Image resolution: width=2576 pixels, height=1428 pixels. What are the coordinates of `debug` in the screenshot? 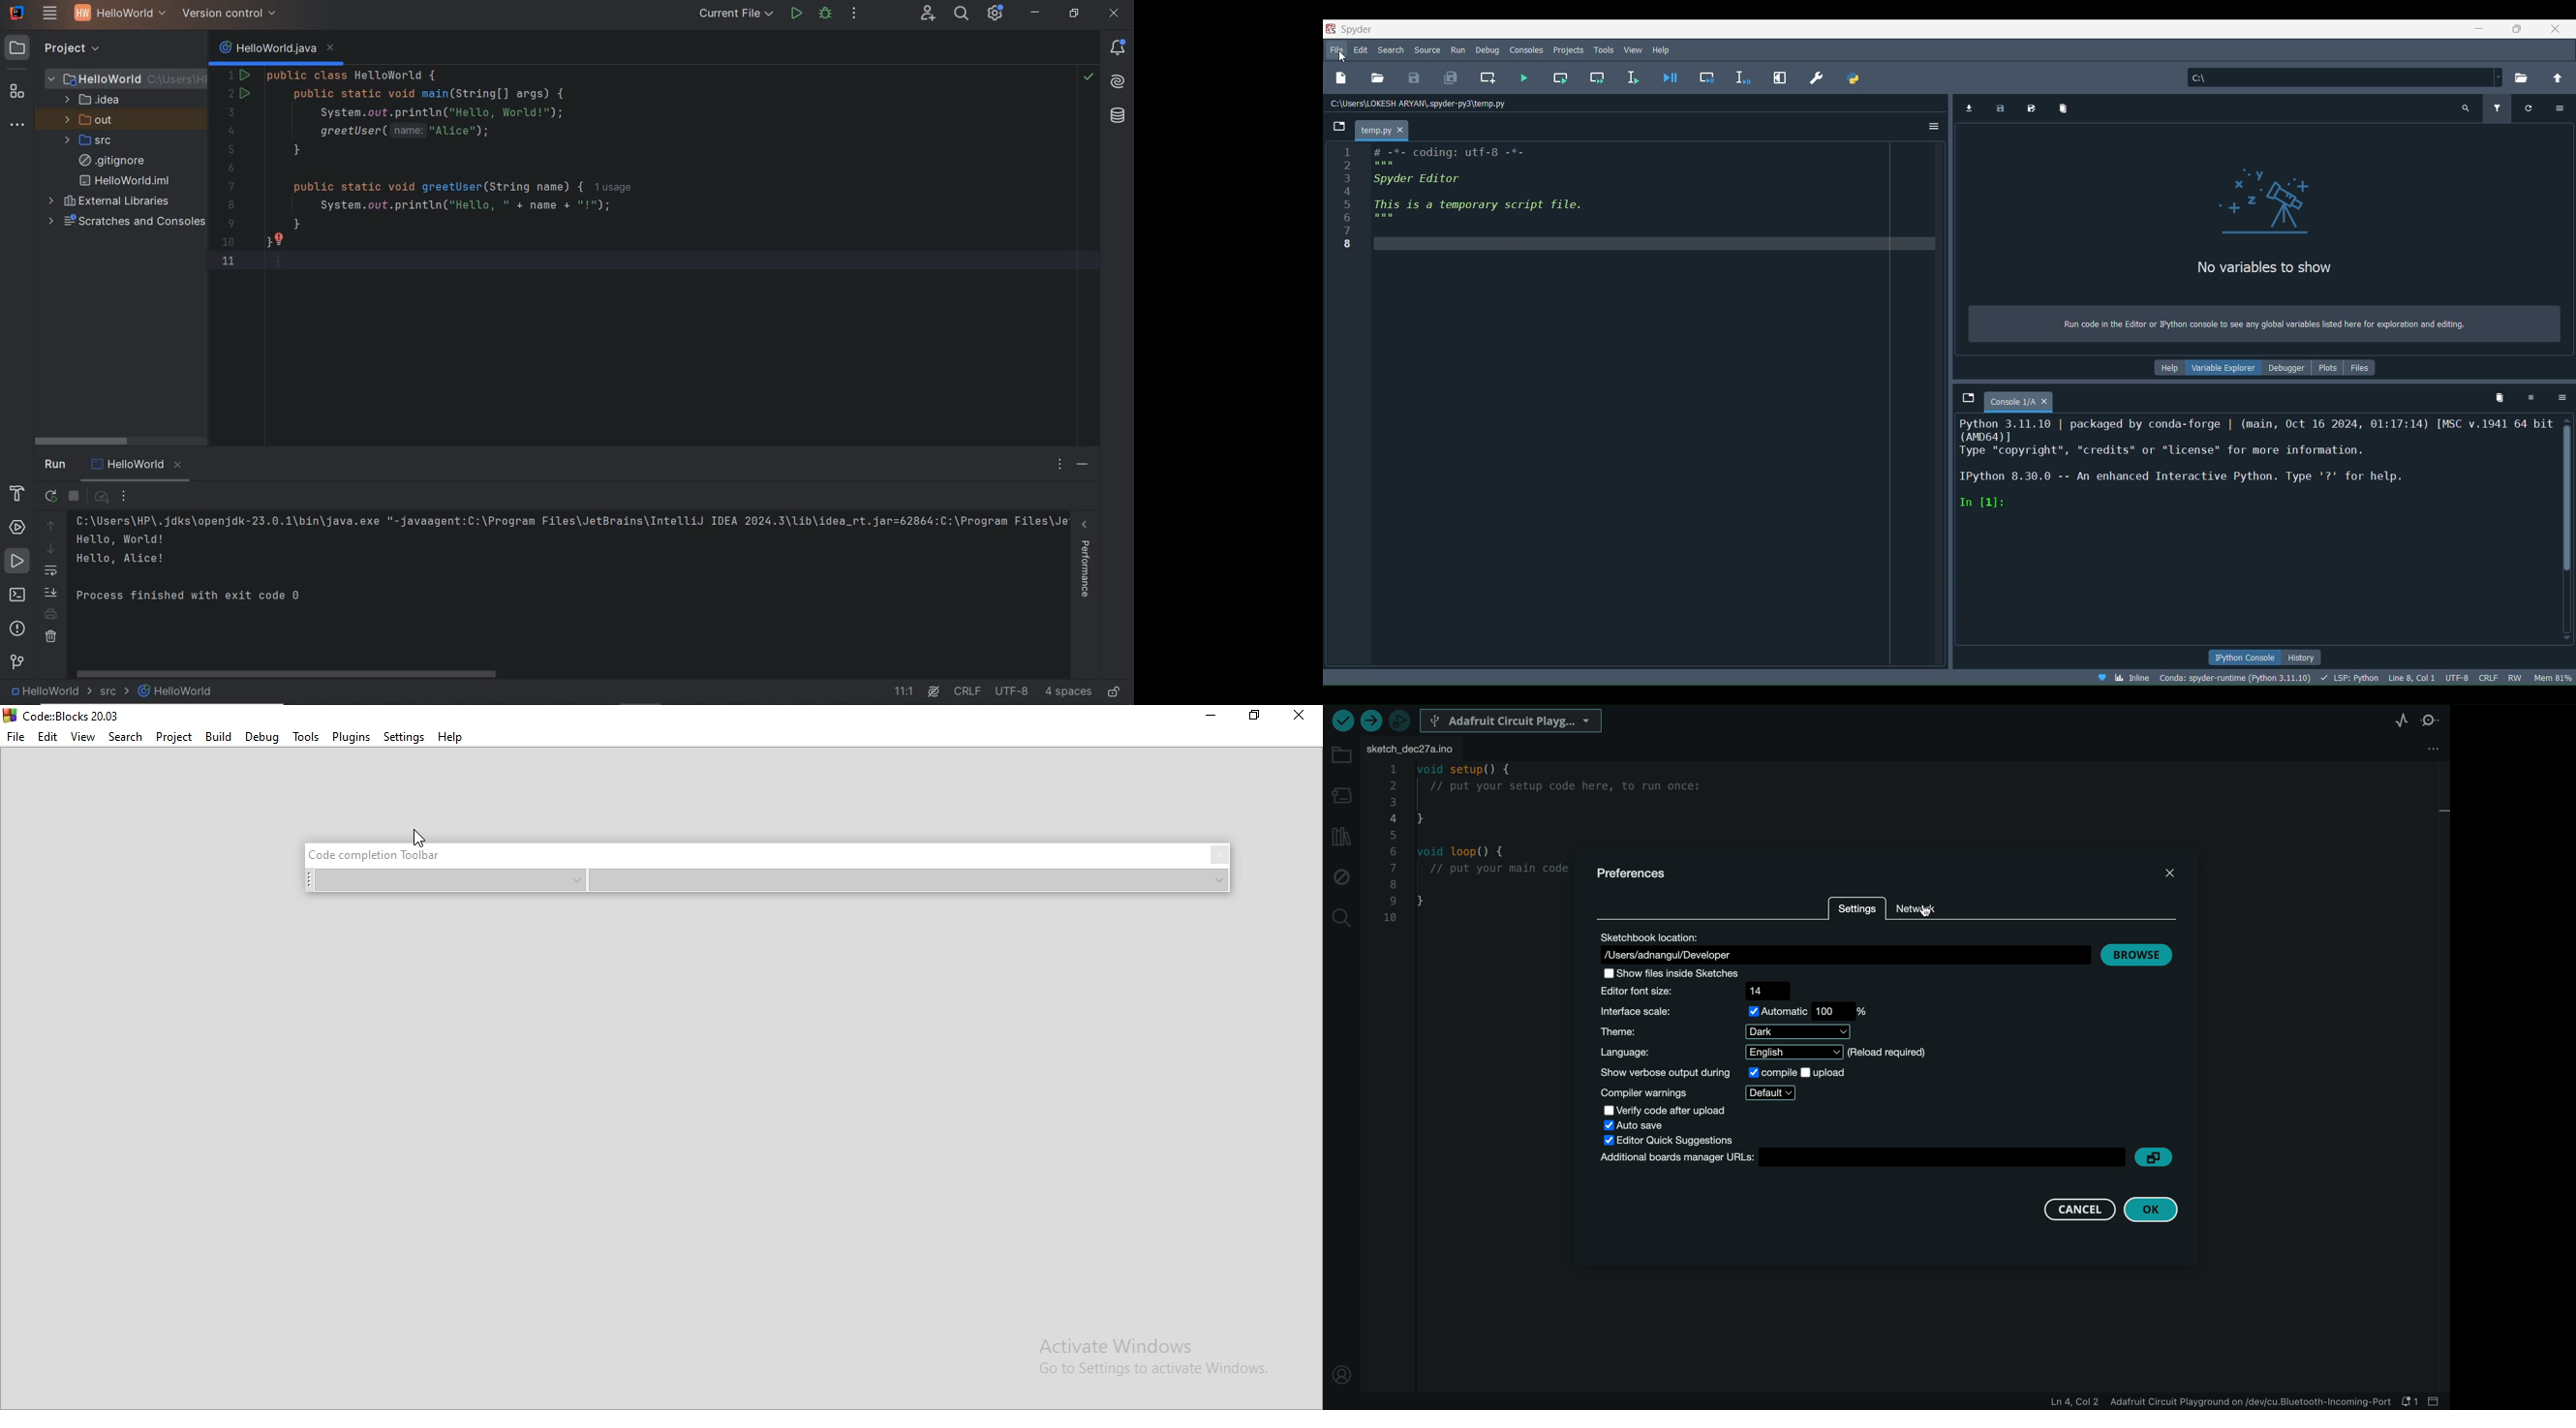 It's located at (827, 15).